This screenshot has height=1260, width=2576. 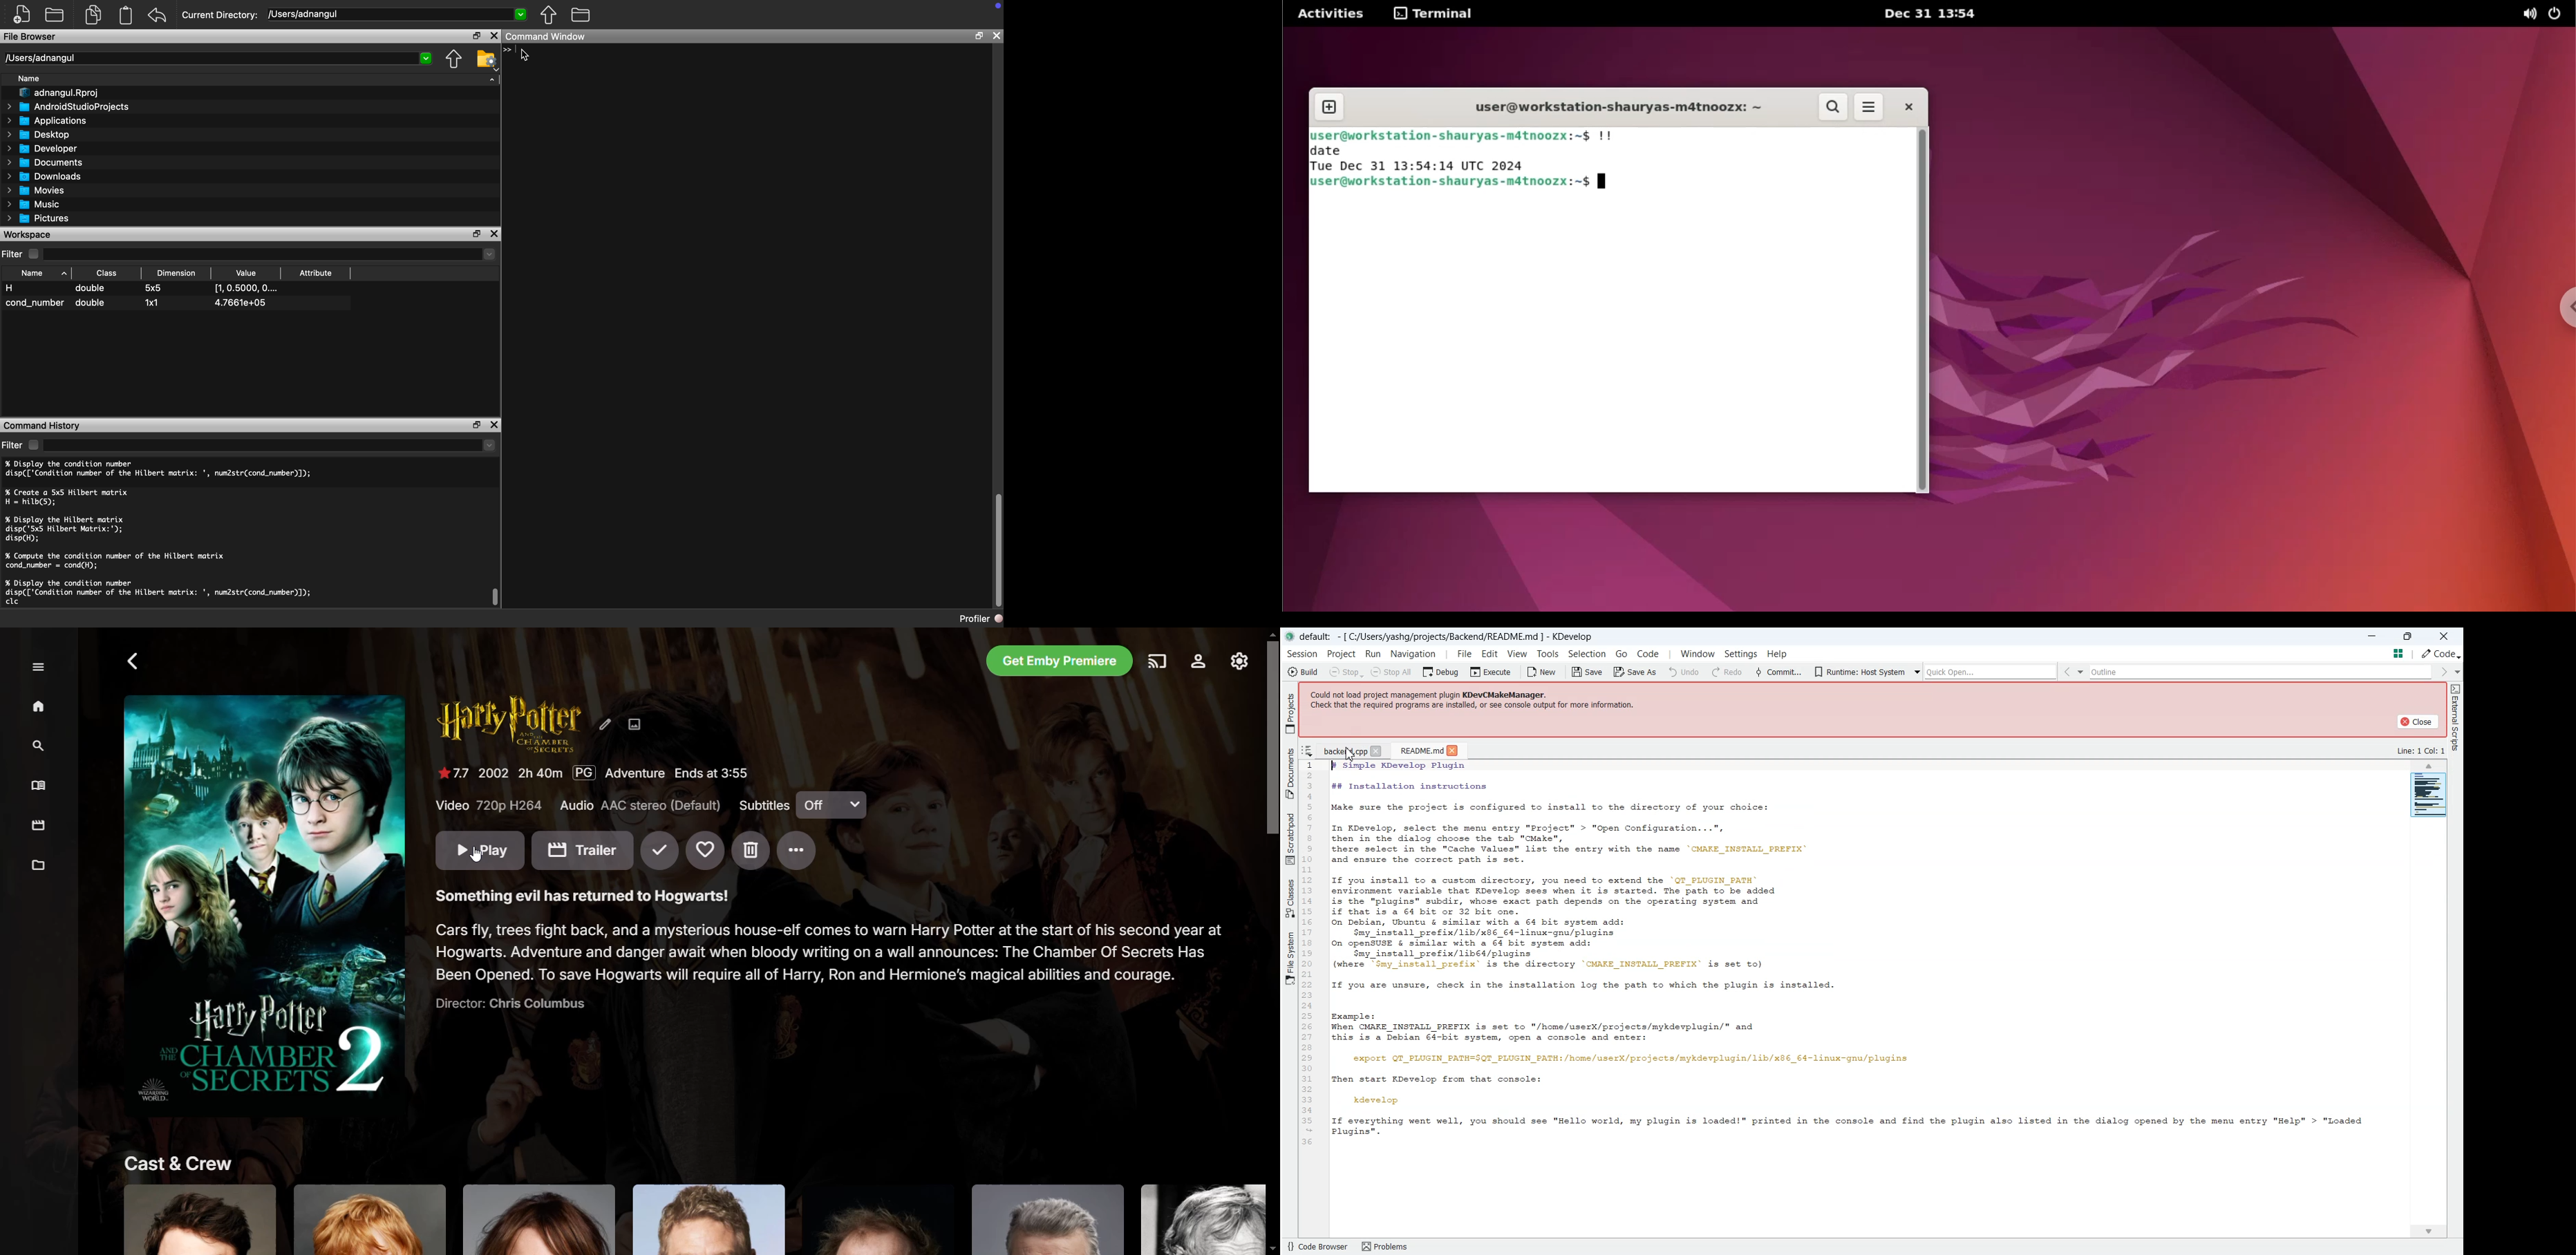 I want to click on Go forward, so click(x=2288, y=672).